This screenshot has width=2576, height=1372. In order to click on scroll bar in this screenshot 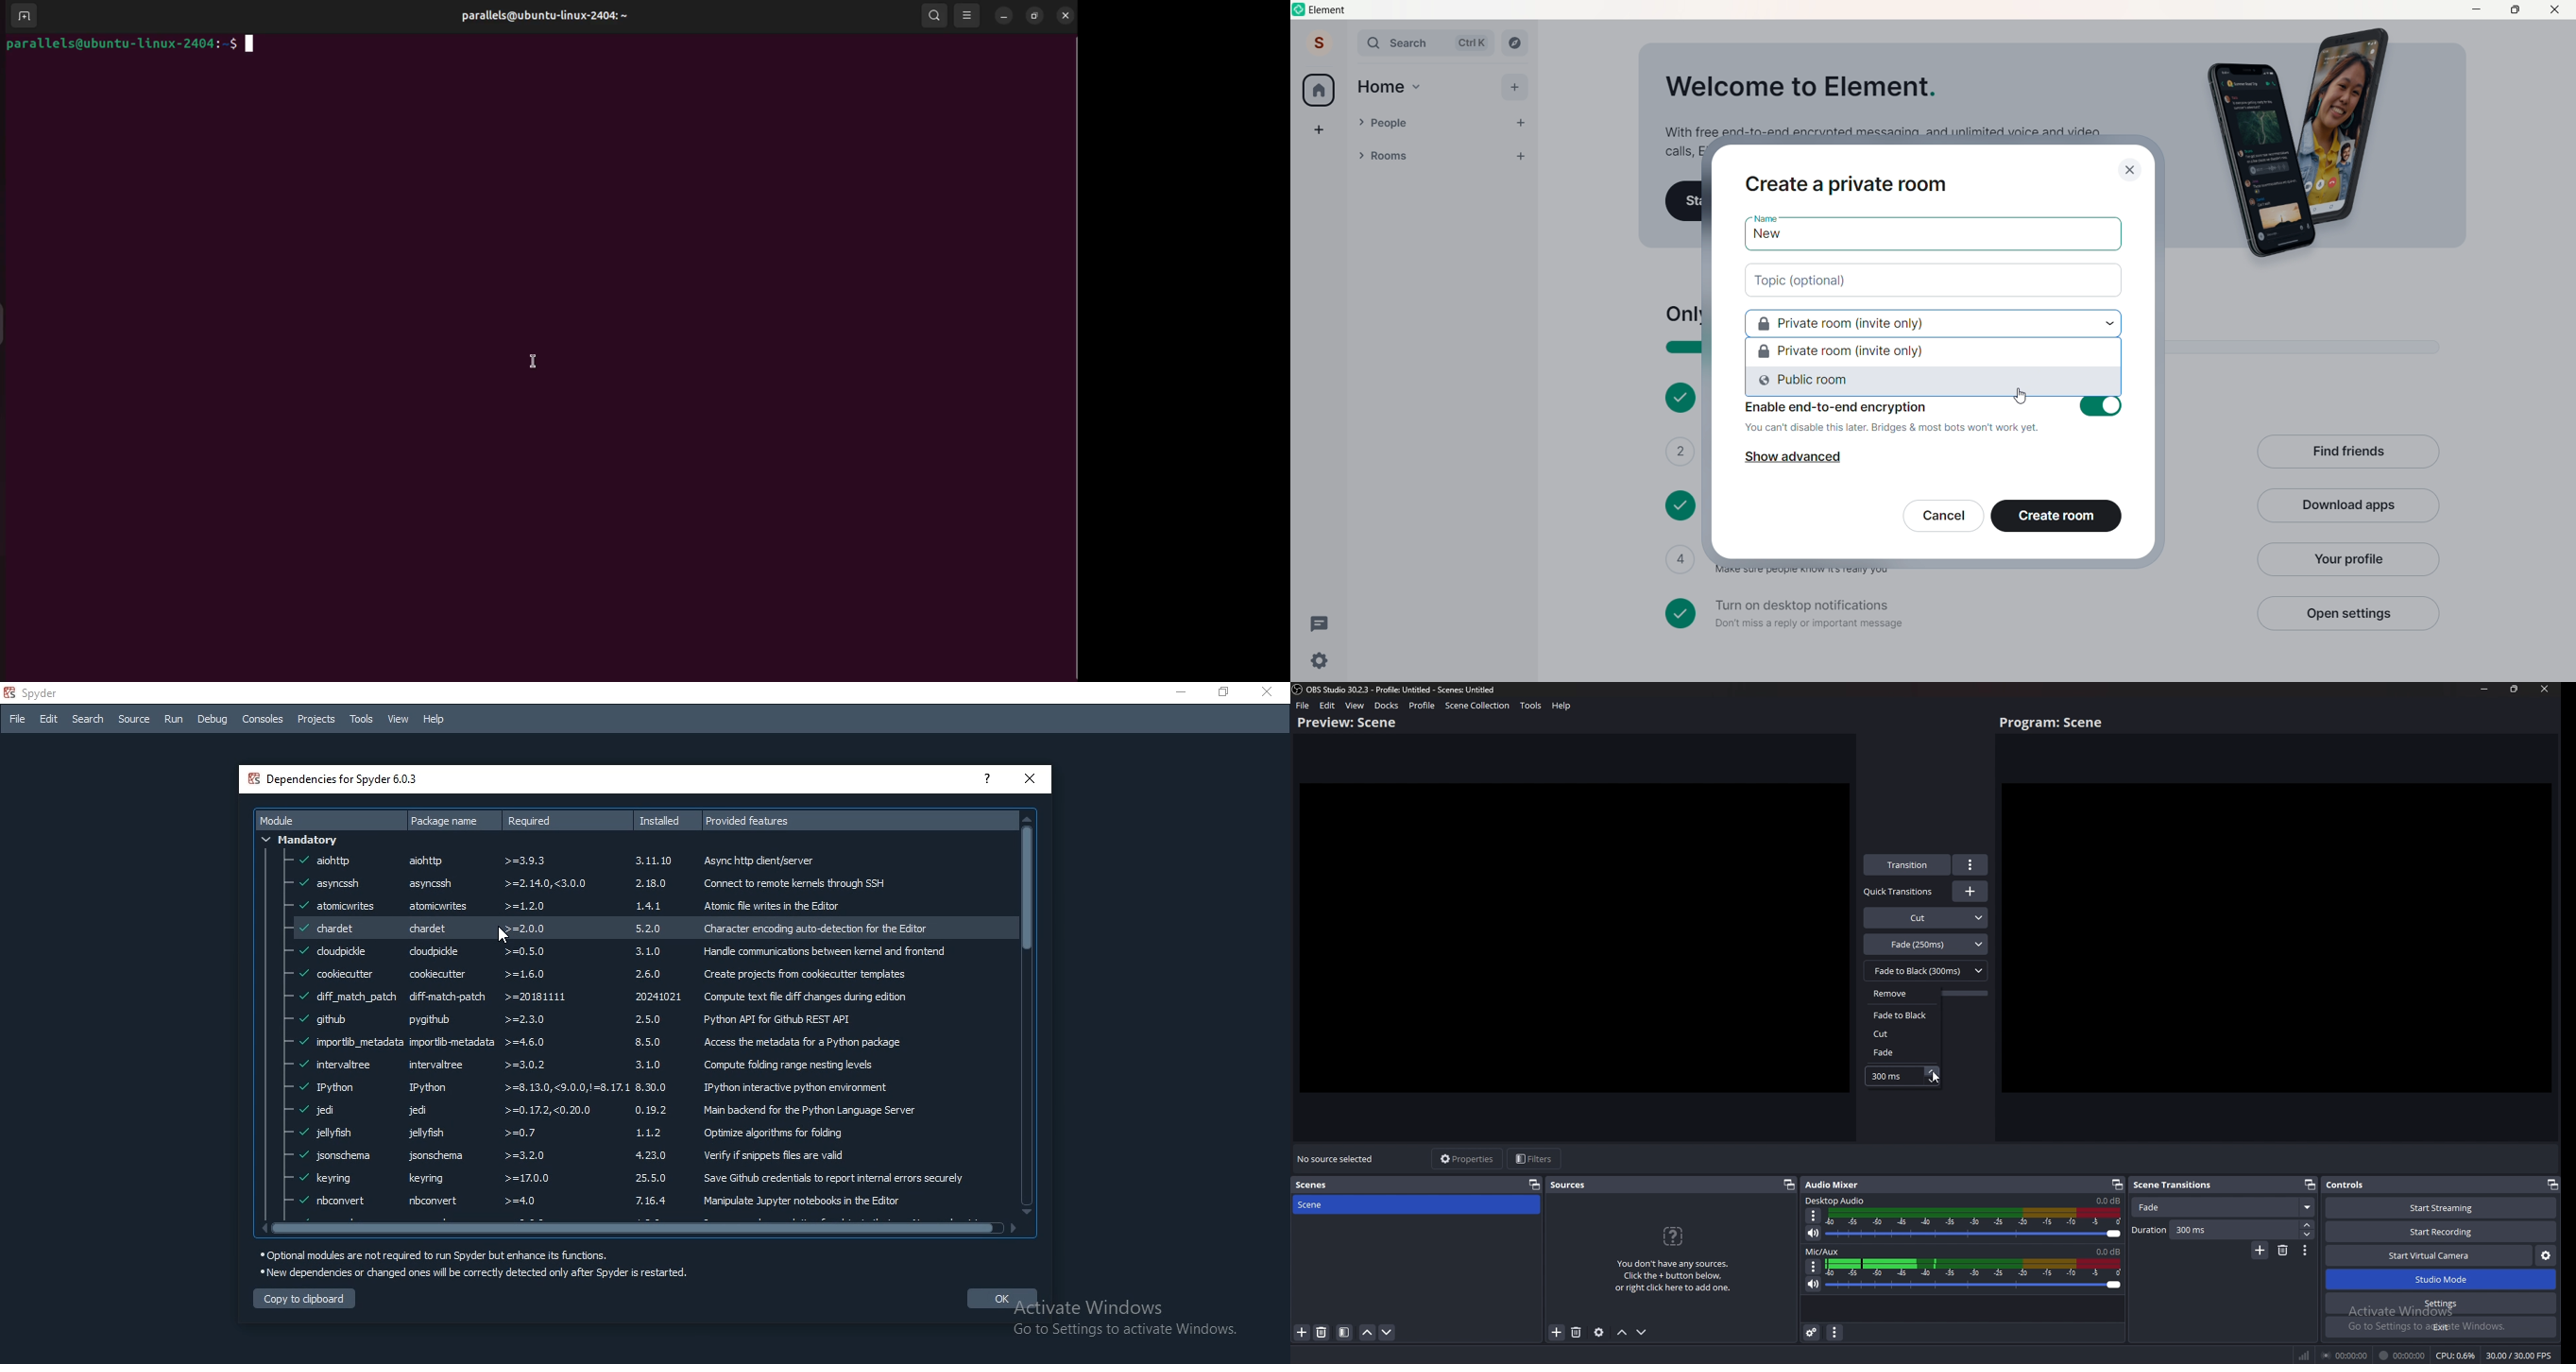, I will do `click(1029, 1010)`.